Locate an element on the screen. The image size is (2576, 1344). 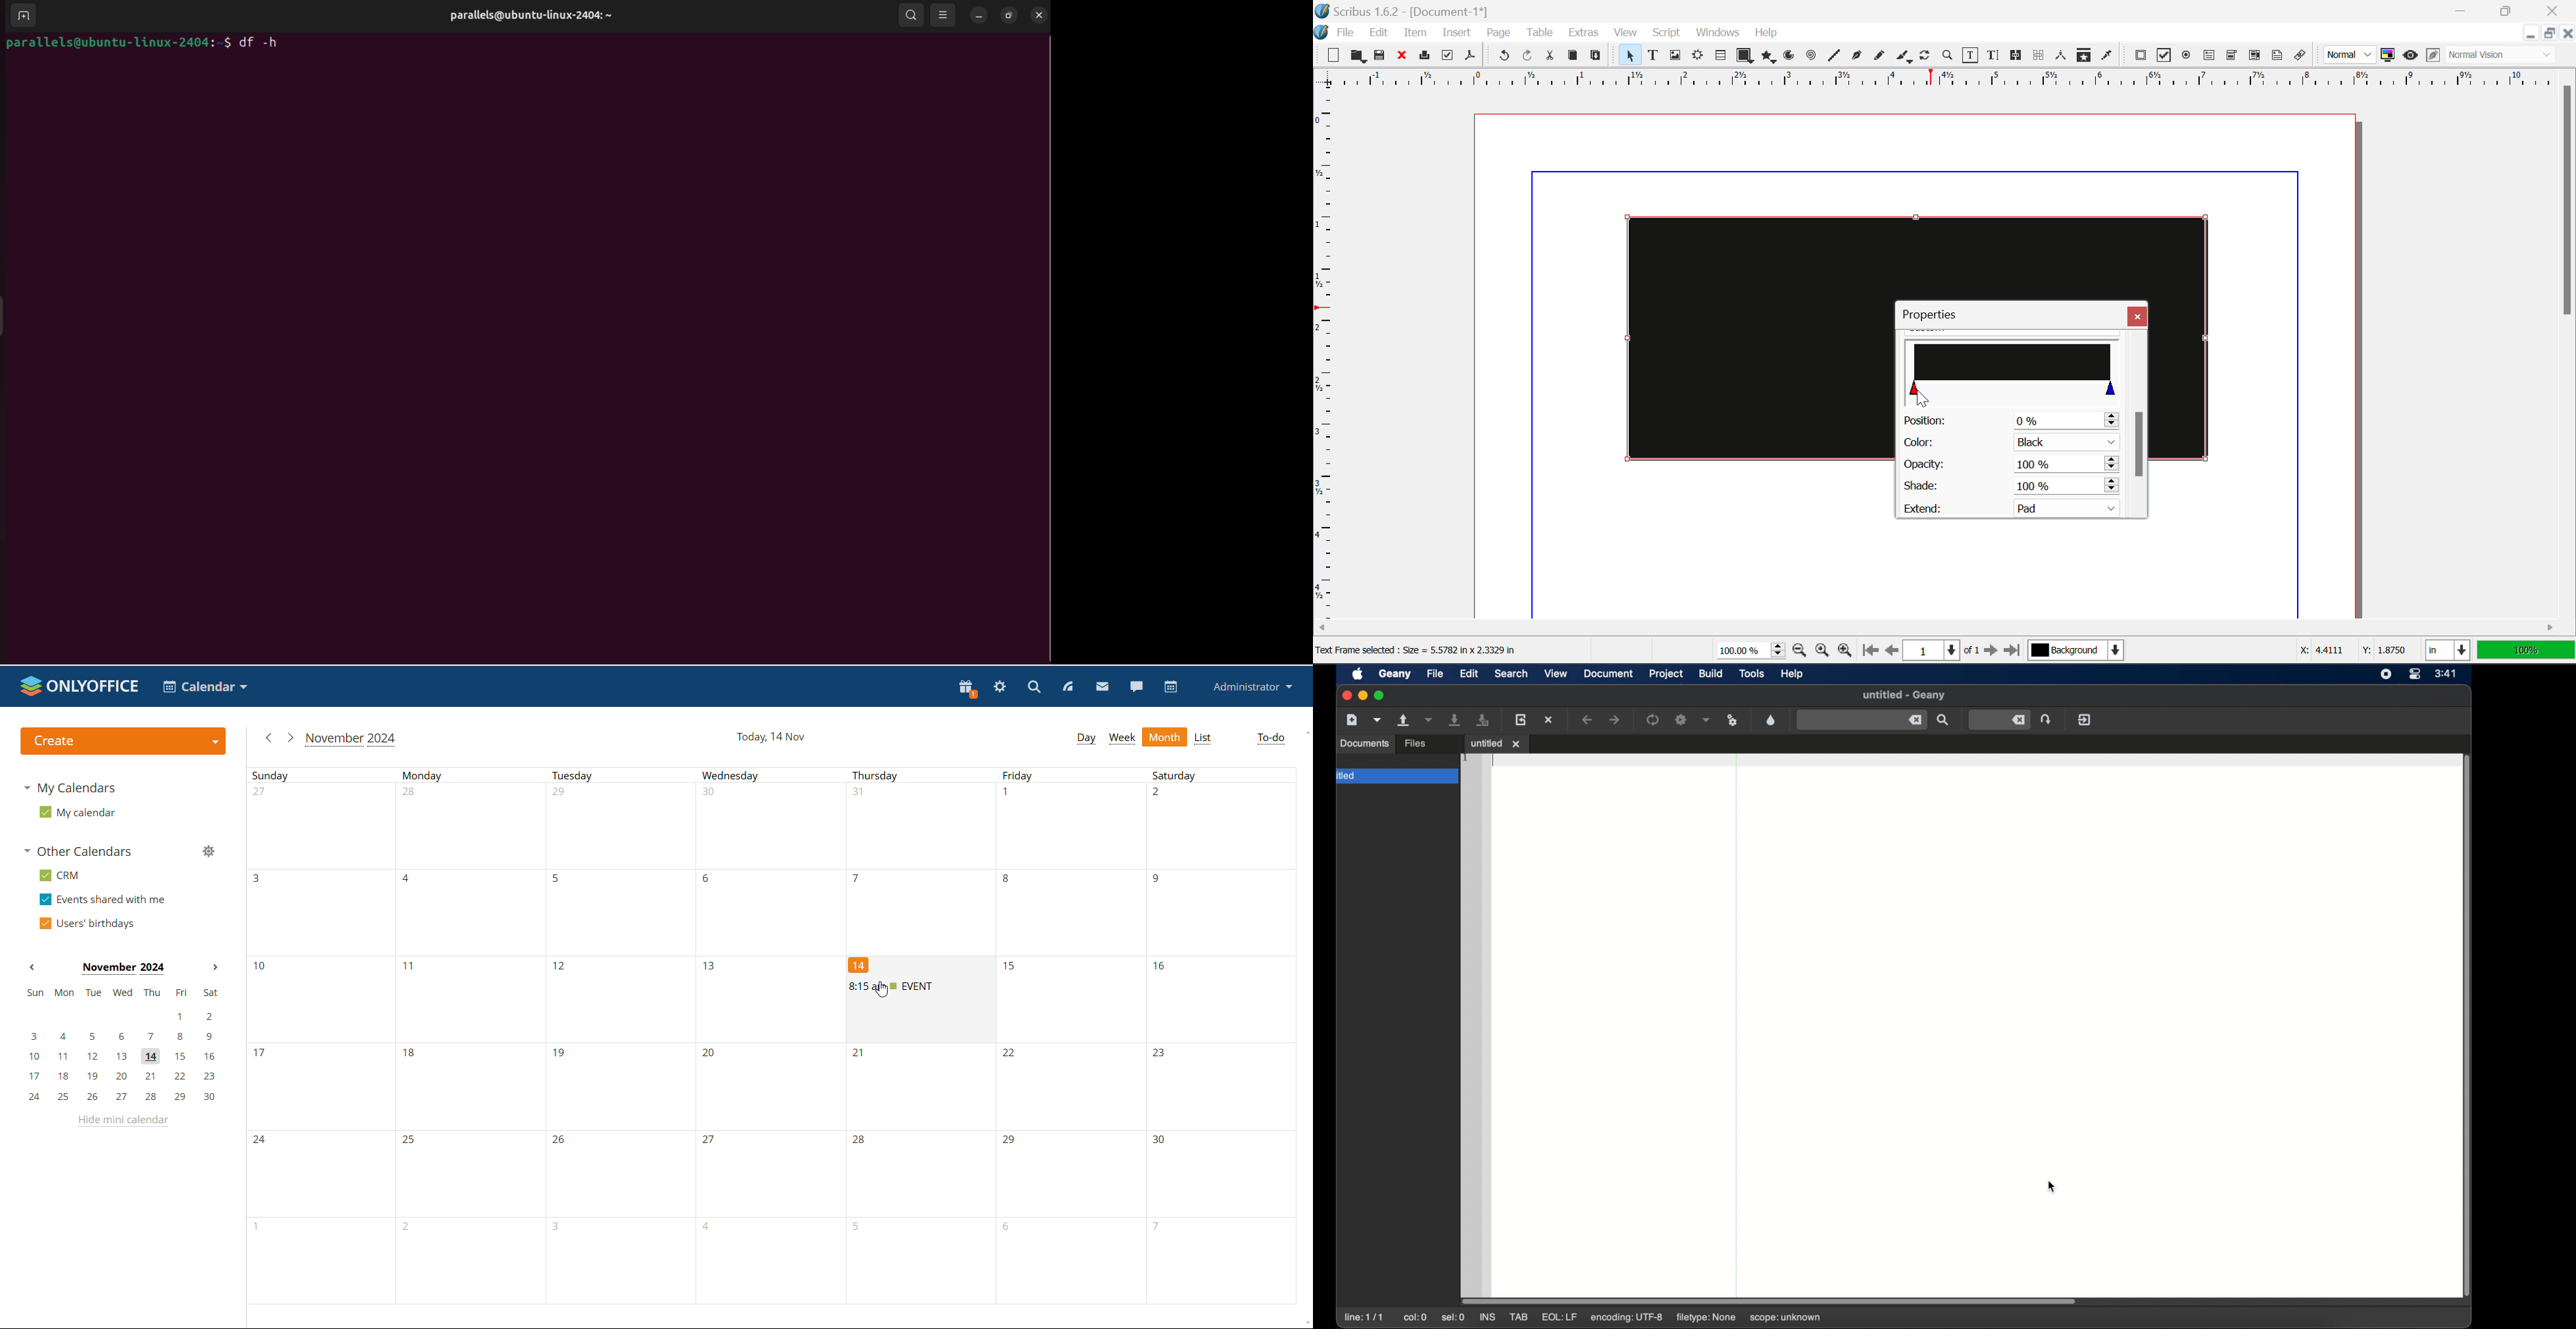
Horizontal Page Margins is located at coordinates (1329, 360).